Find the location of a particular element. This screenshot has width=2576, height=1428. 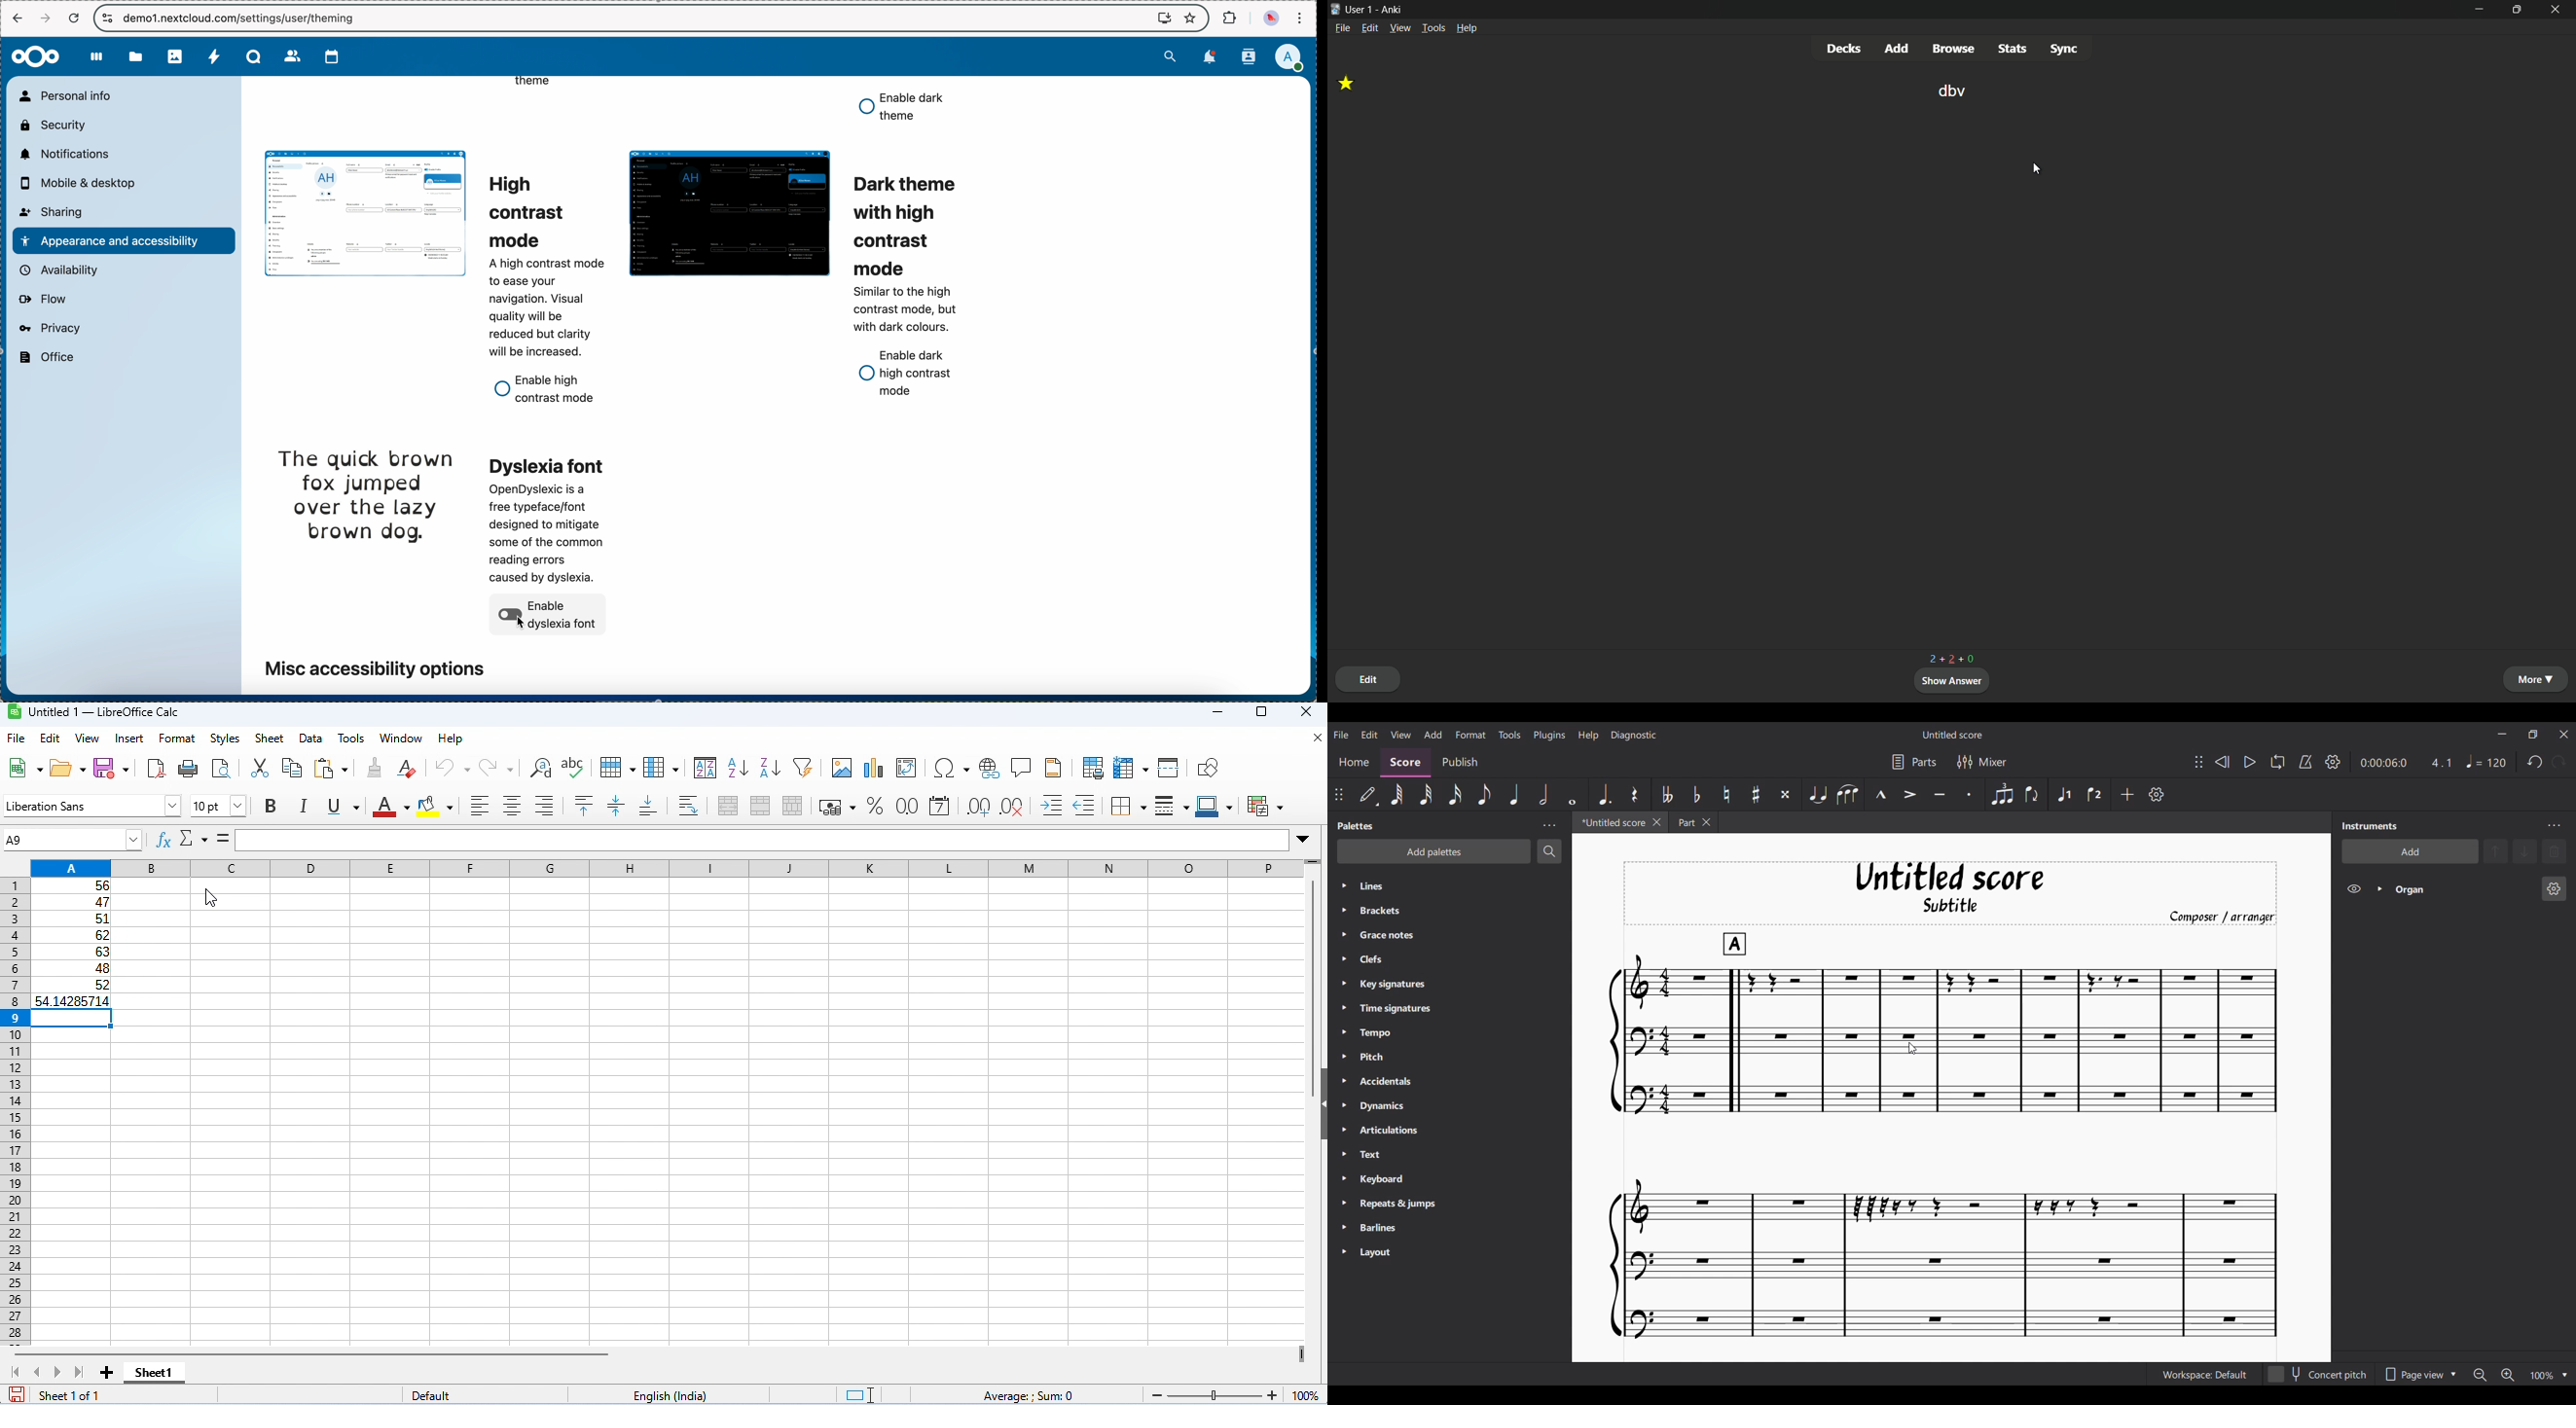

close is located at coordinates (1308, 713).